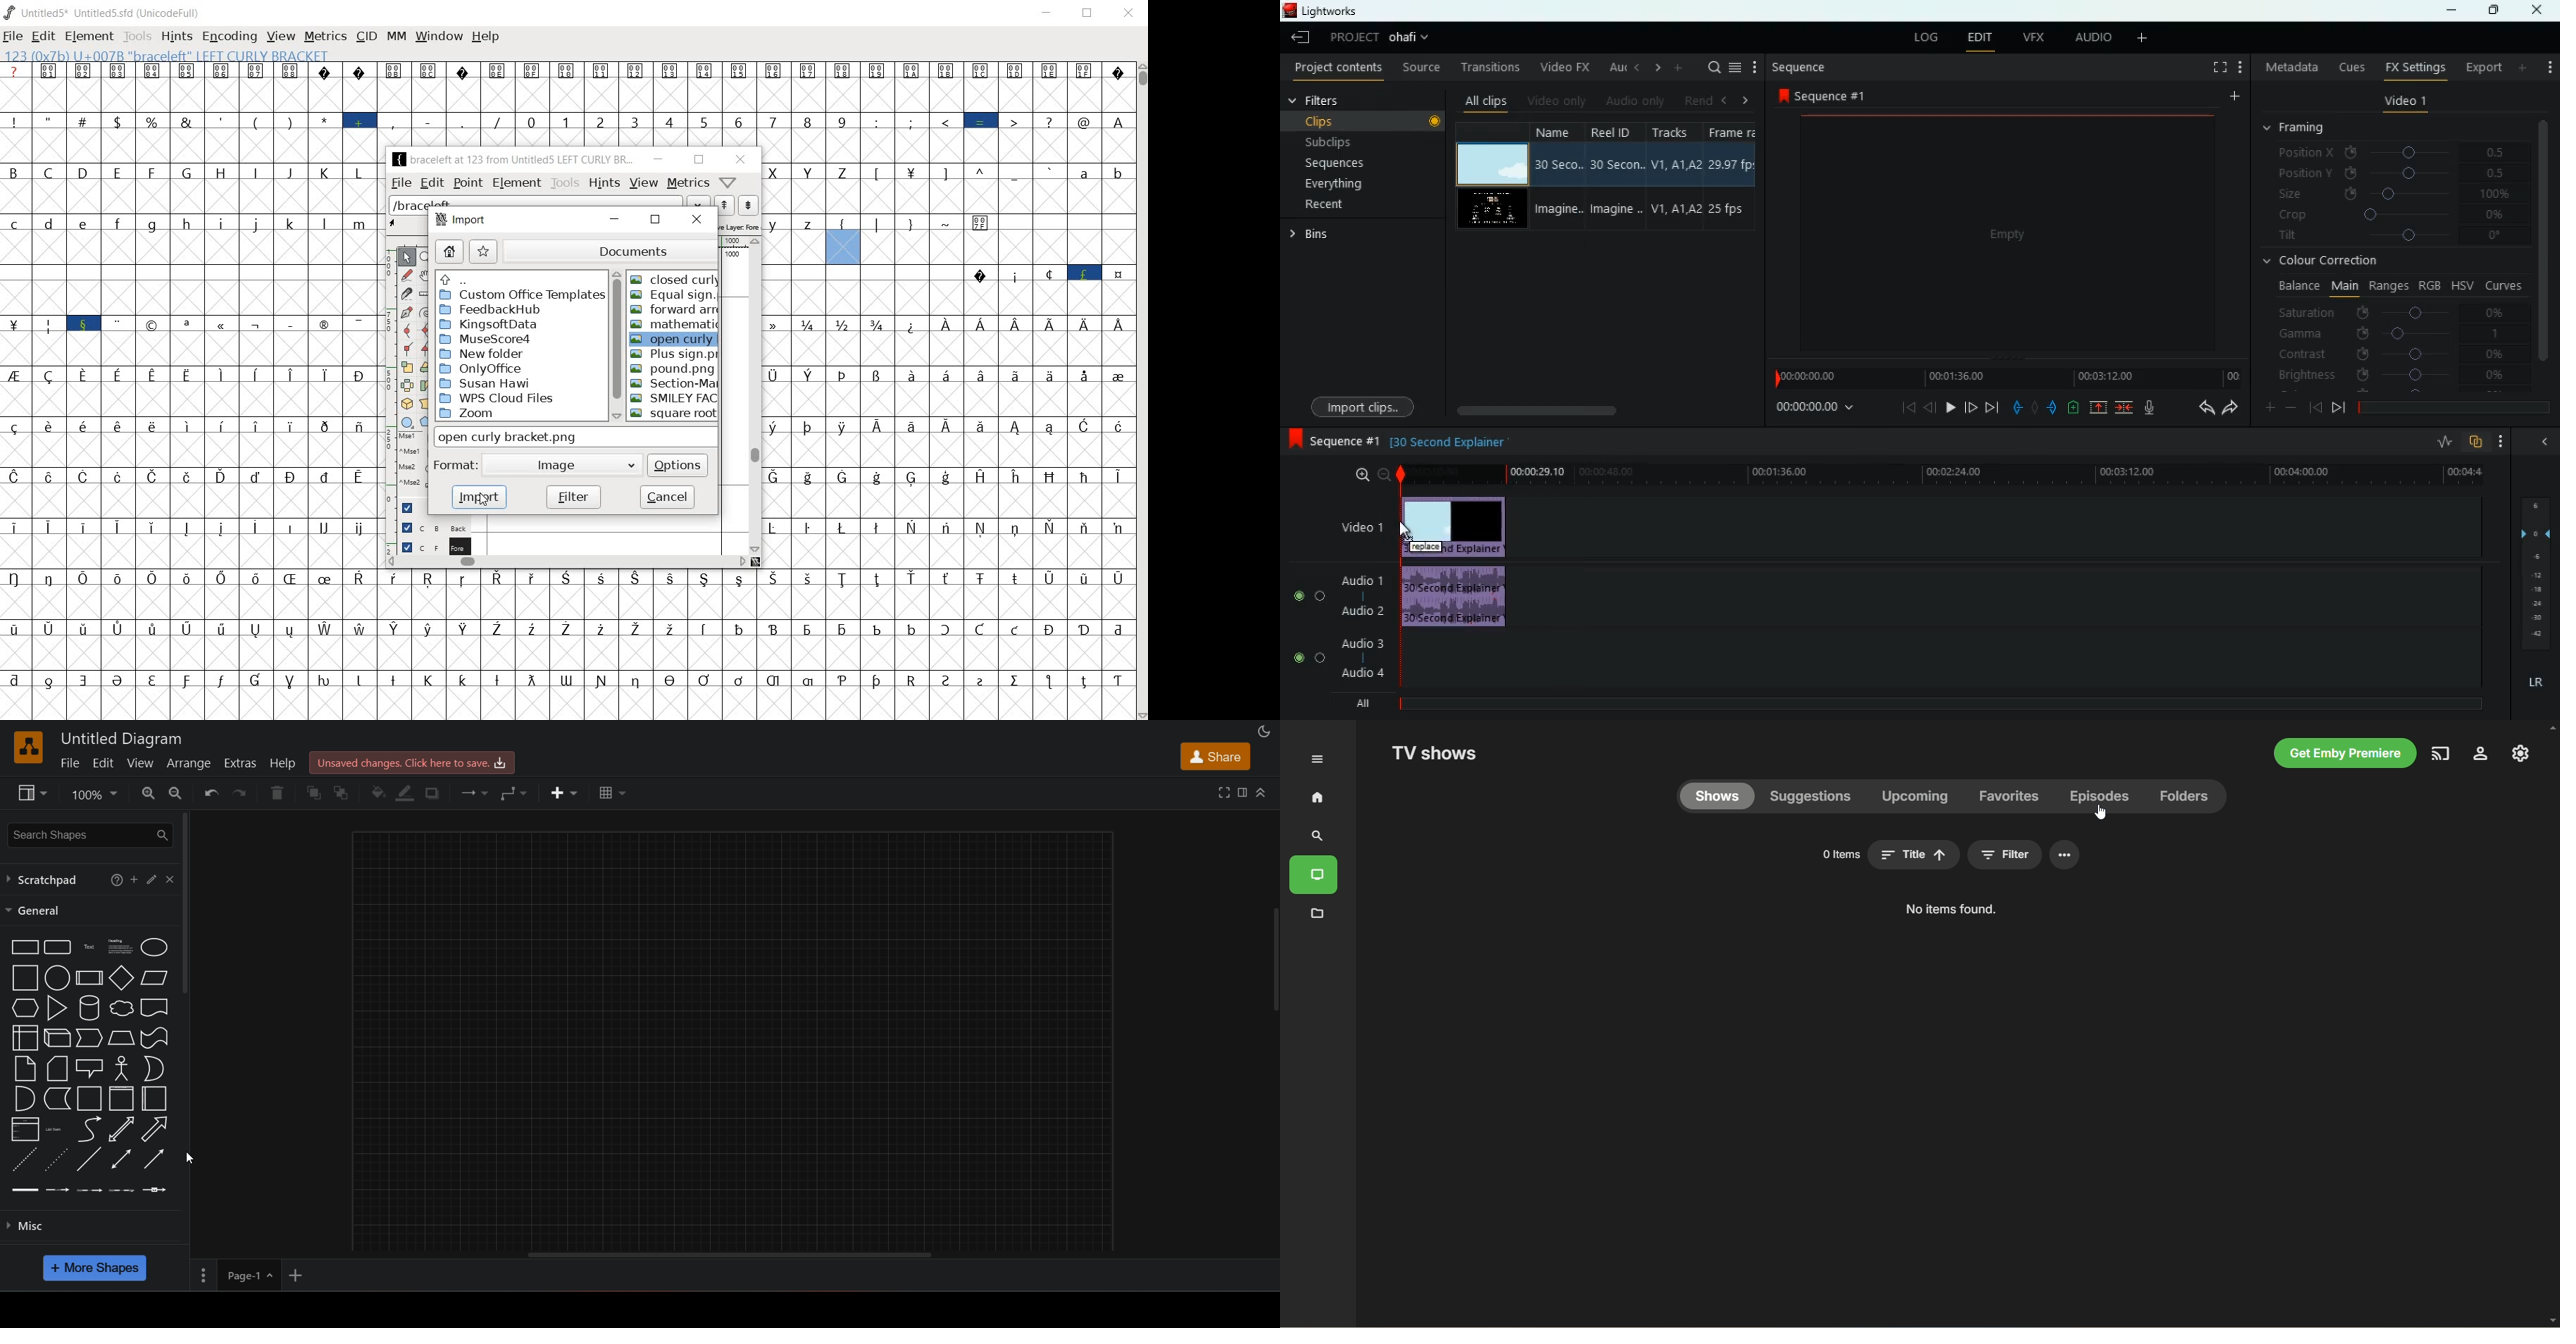 The image size is (2576, 1344). I want to click on Add a corner point, so click(426, 349).